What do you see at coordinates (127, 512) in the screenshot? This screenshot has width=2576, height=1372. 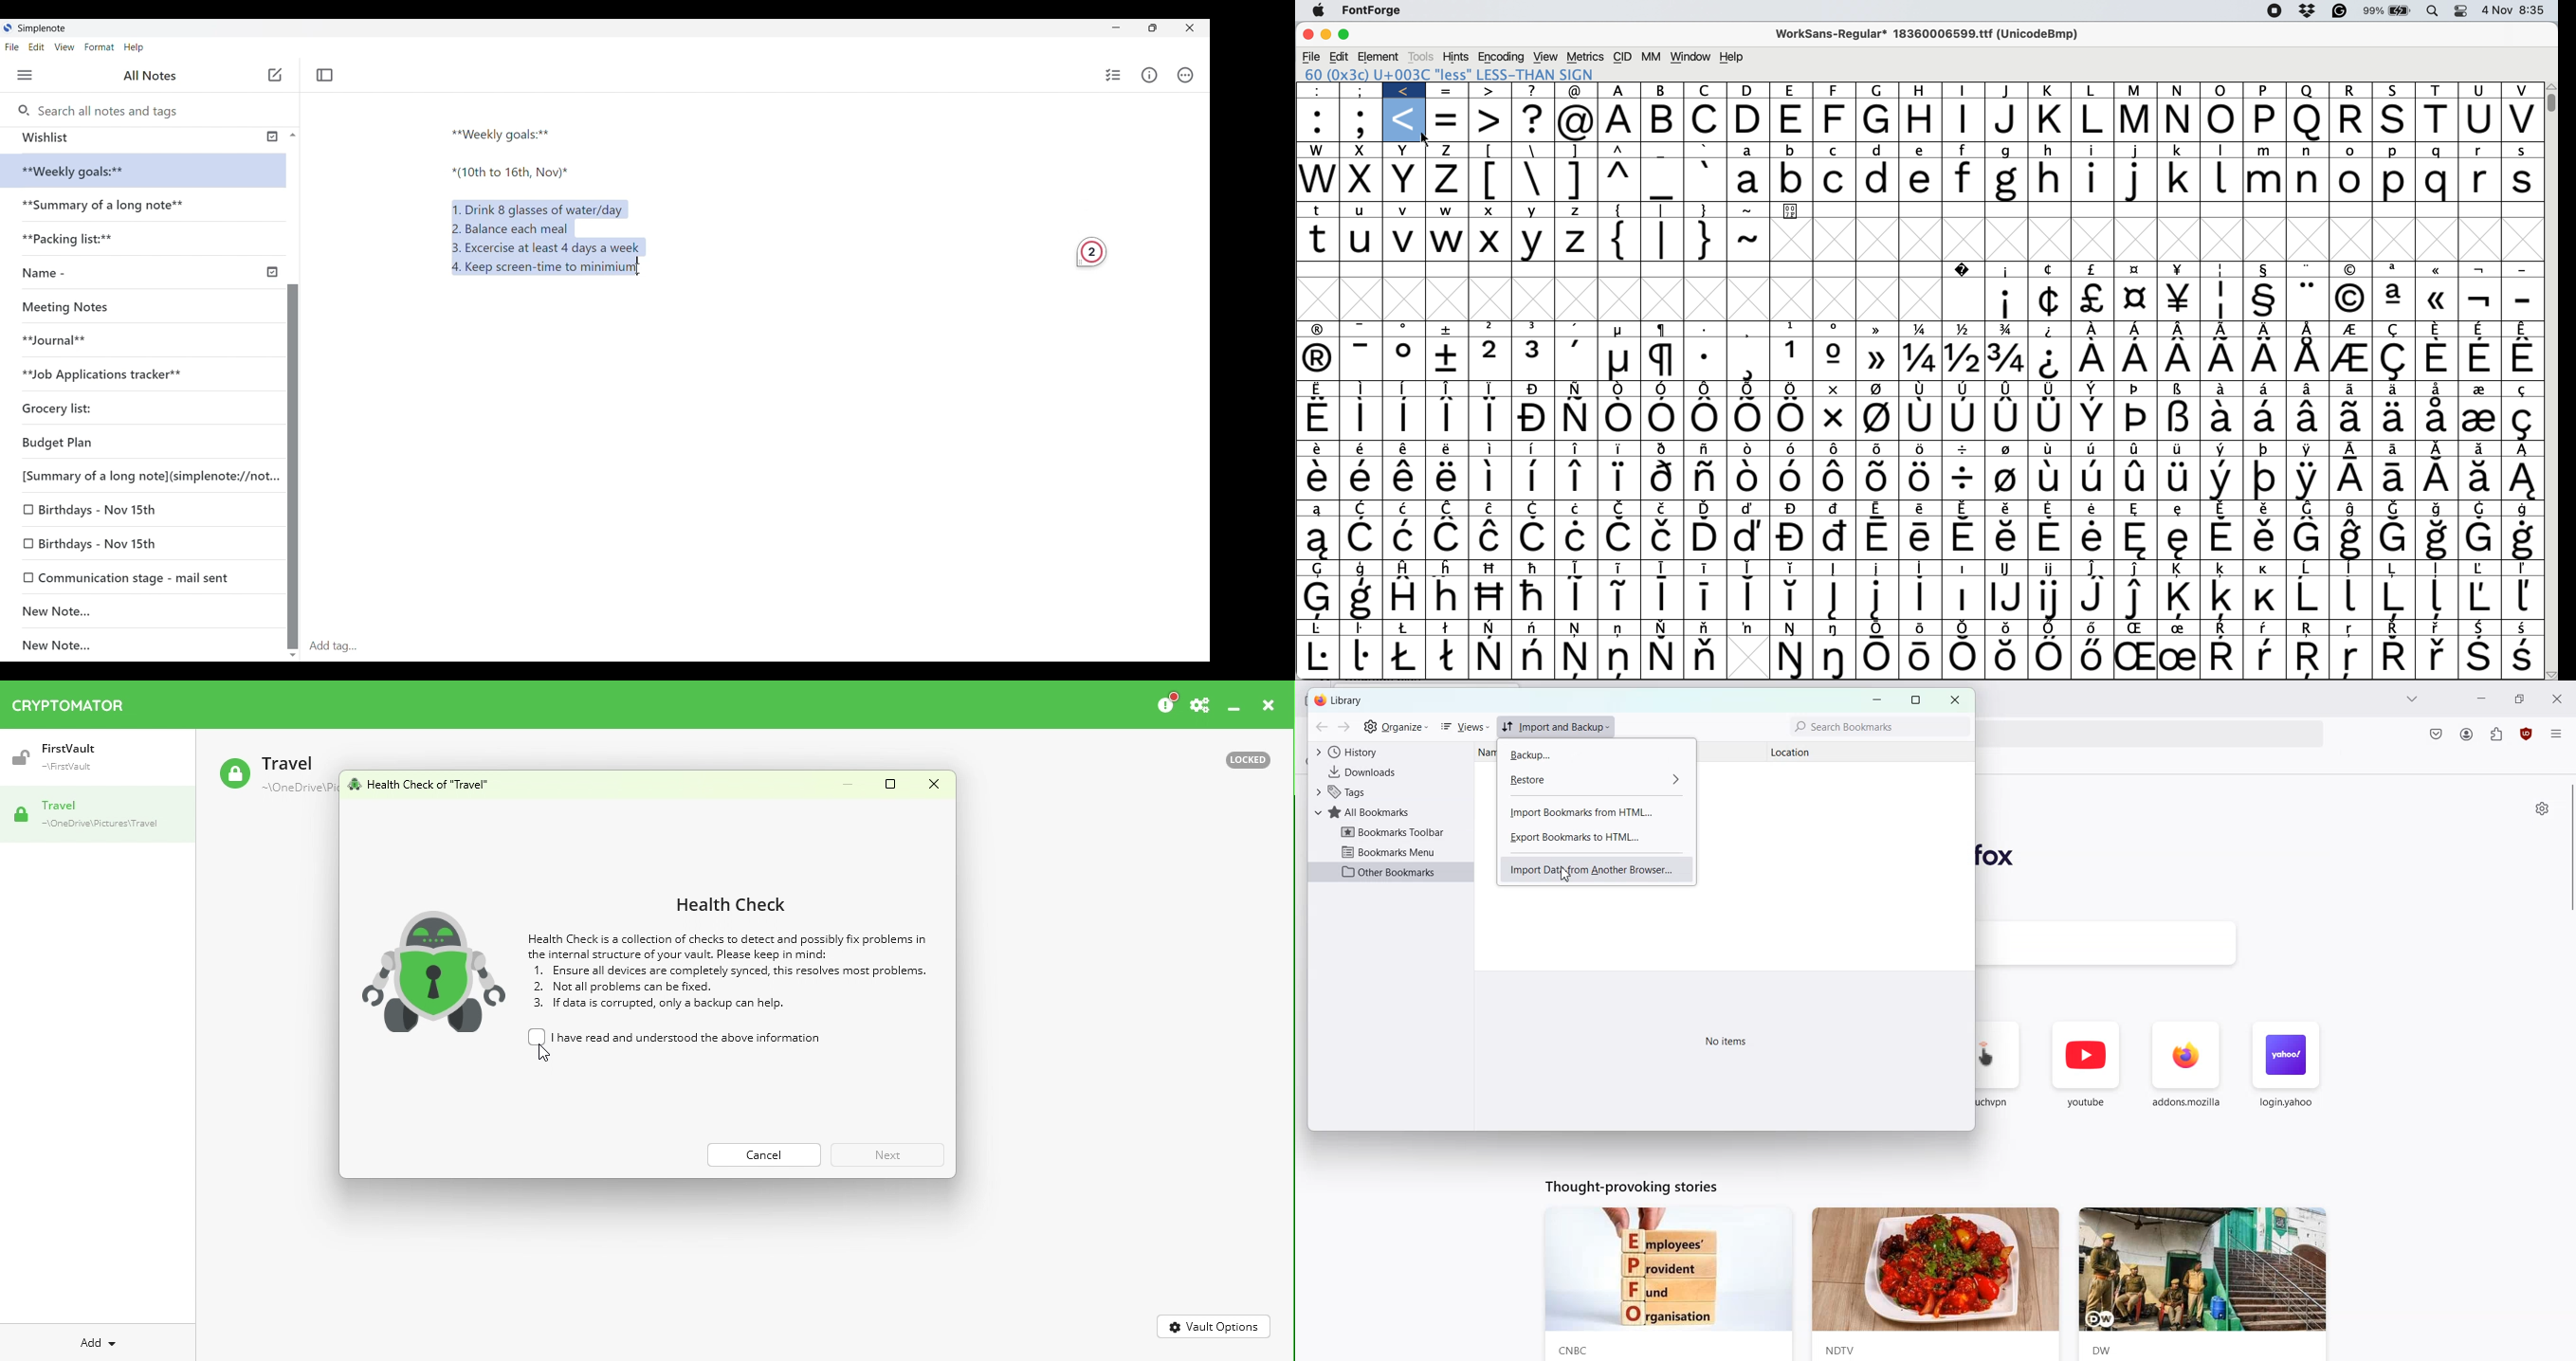 I see `Birthdays - Nov 15th` at bounding box center [127, 512].